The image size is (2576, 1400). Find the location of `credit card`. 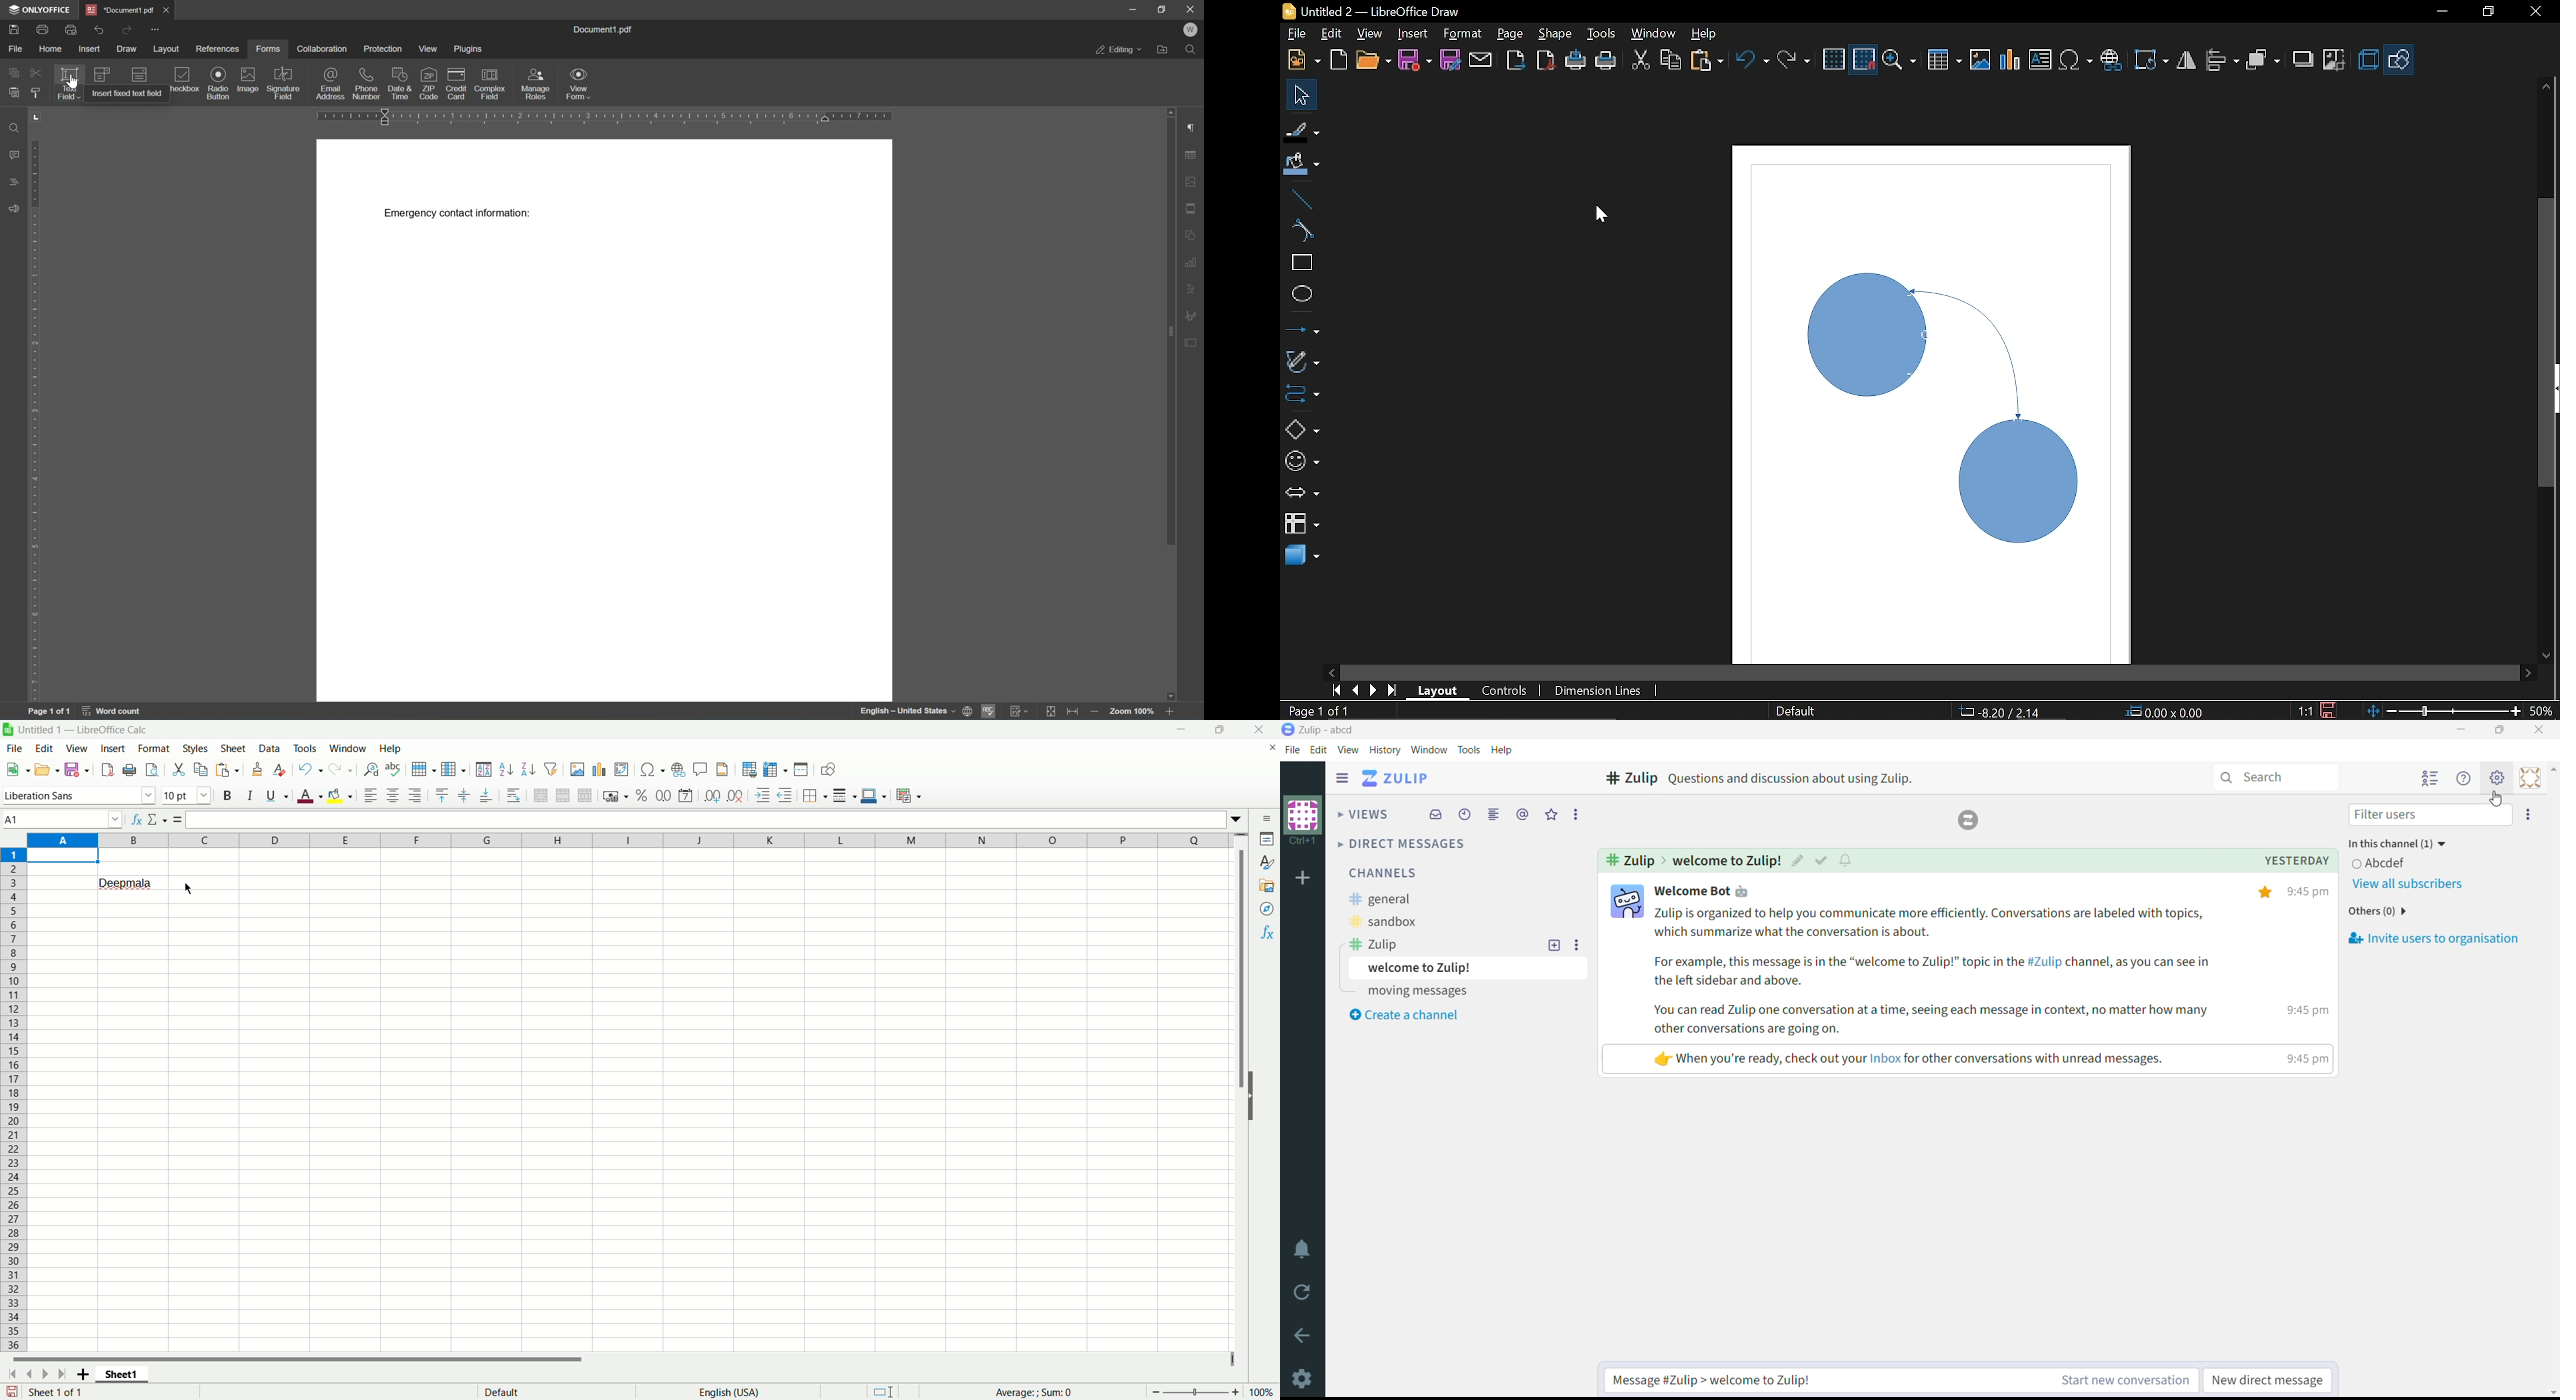

credit card is located at coordinates (456, 83).